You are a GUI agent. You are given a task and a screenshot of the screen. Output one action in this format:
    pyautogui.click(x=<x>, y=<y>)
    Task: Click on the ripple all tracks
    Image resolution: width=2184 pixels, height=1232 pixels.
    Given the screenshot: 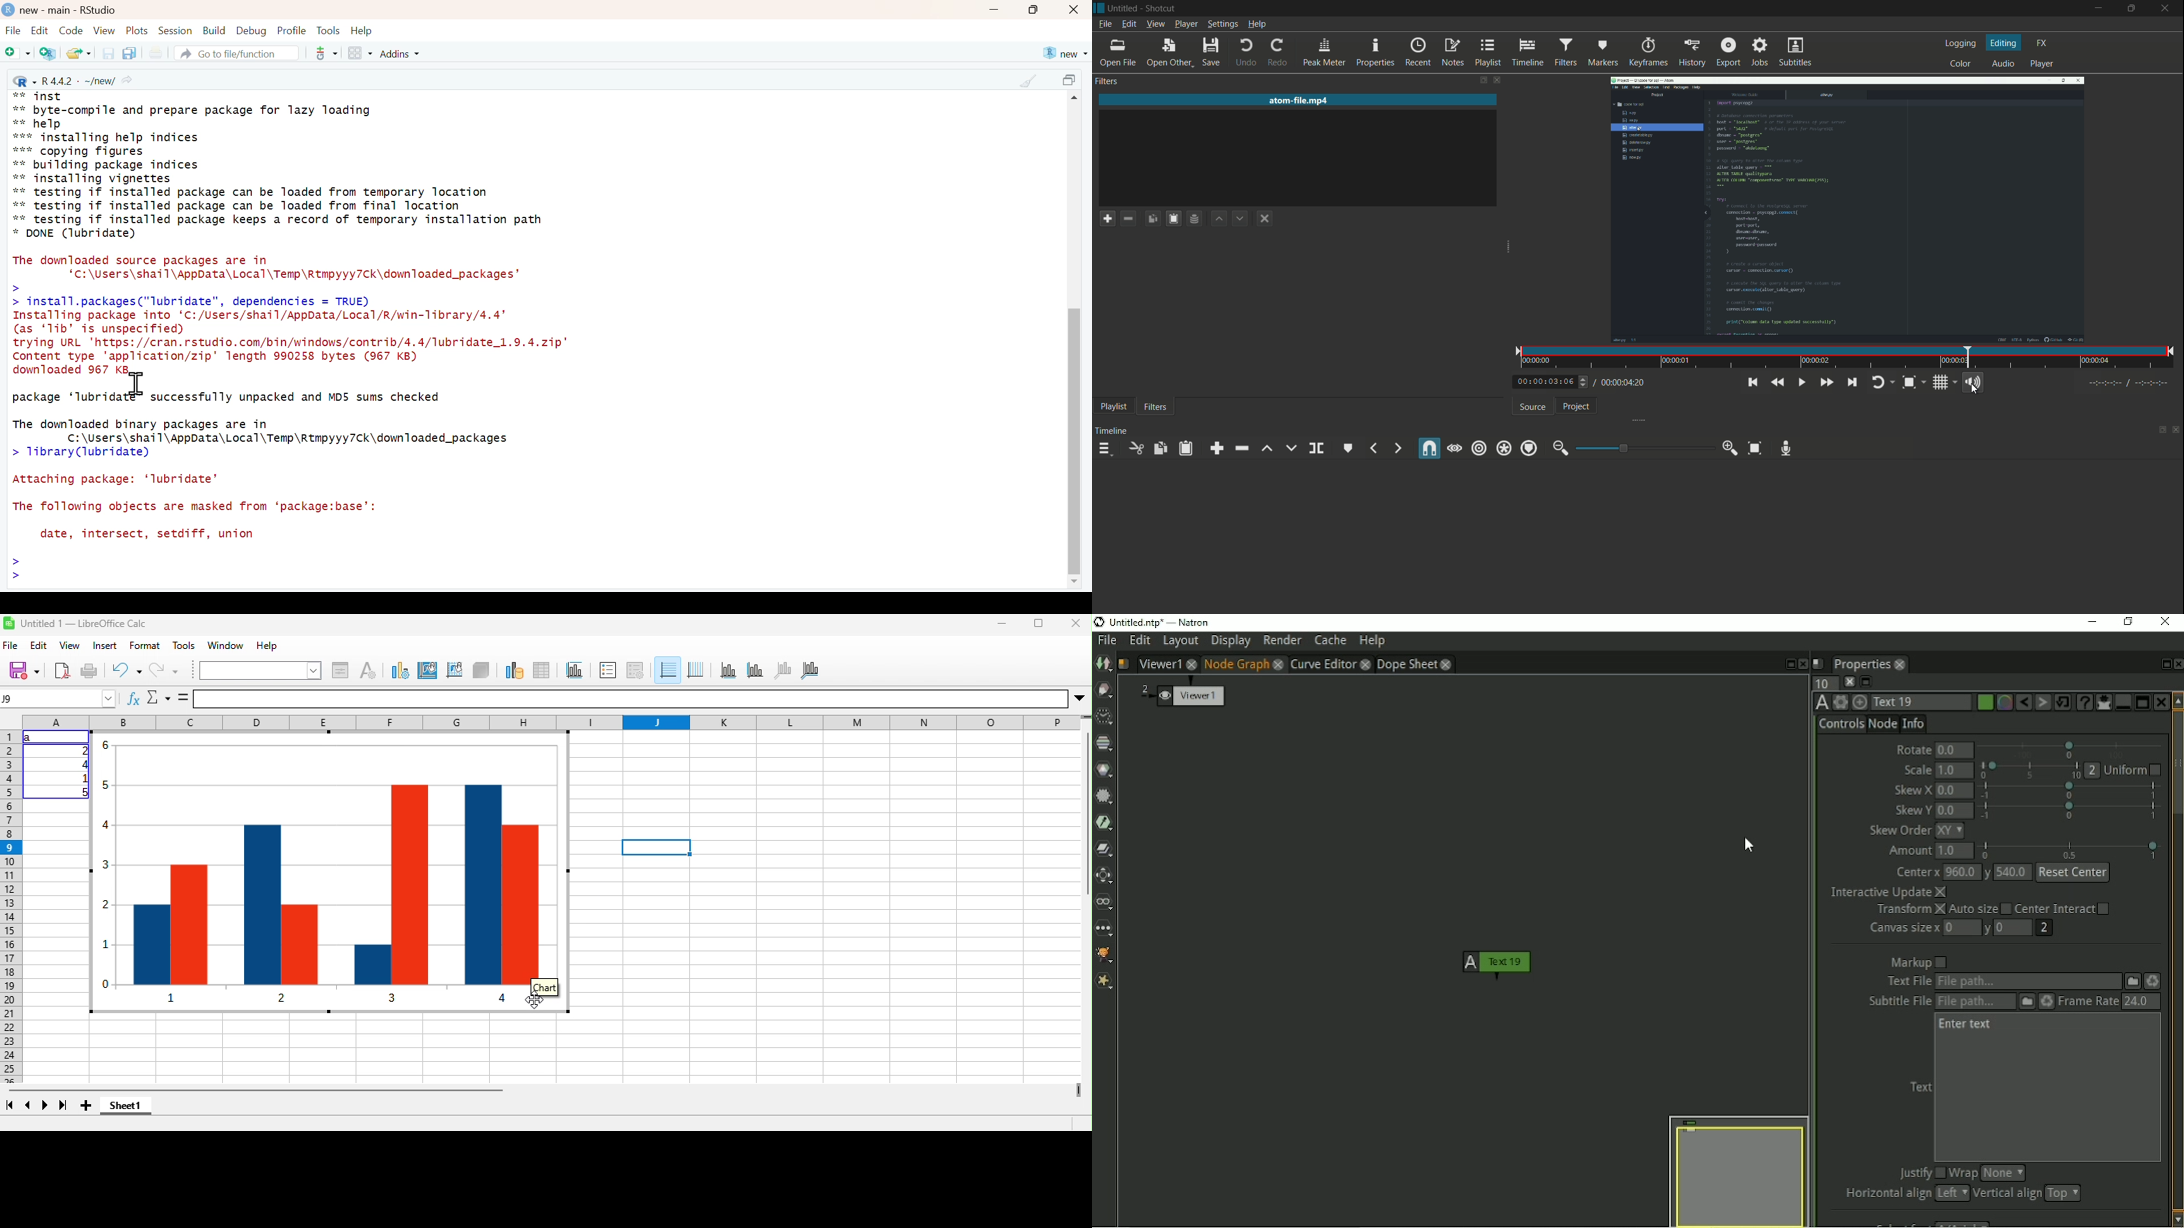 What is the action you would take?
    pyautogui.click(x=1503, y=449)
    